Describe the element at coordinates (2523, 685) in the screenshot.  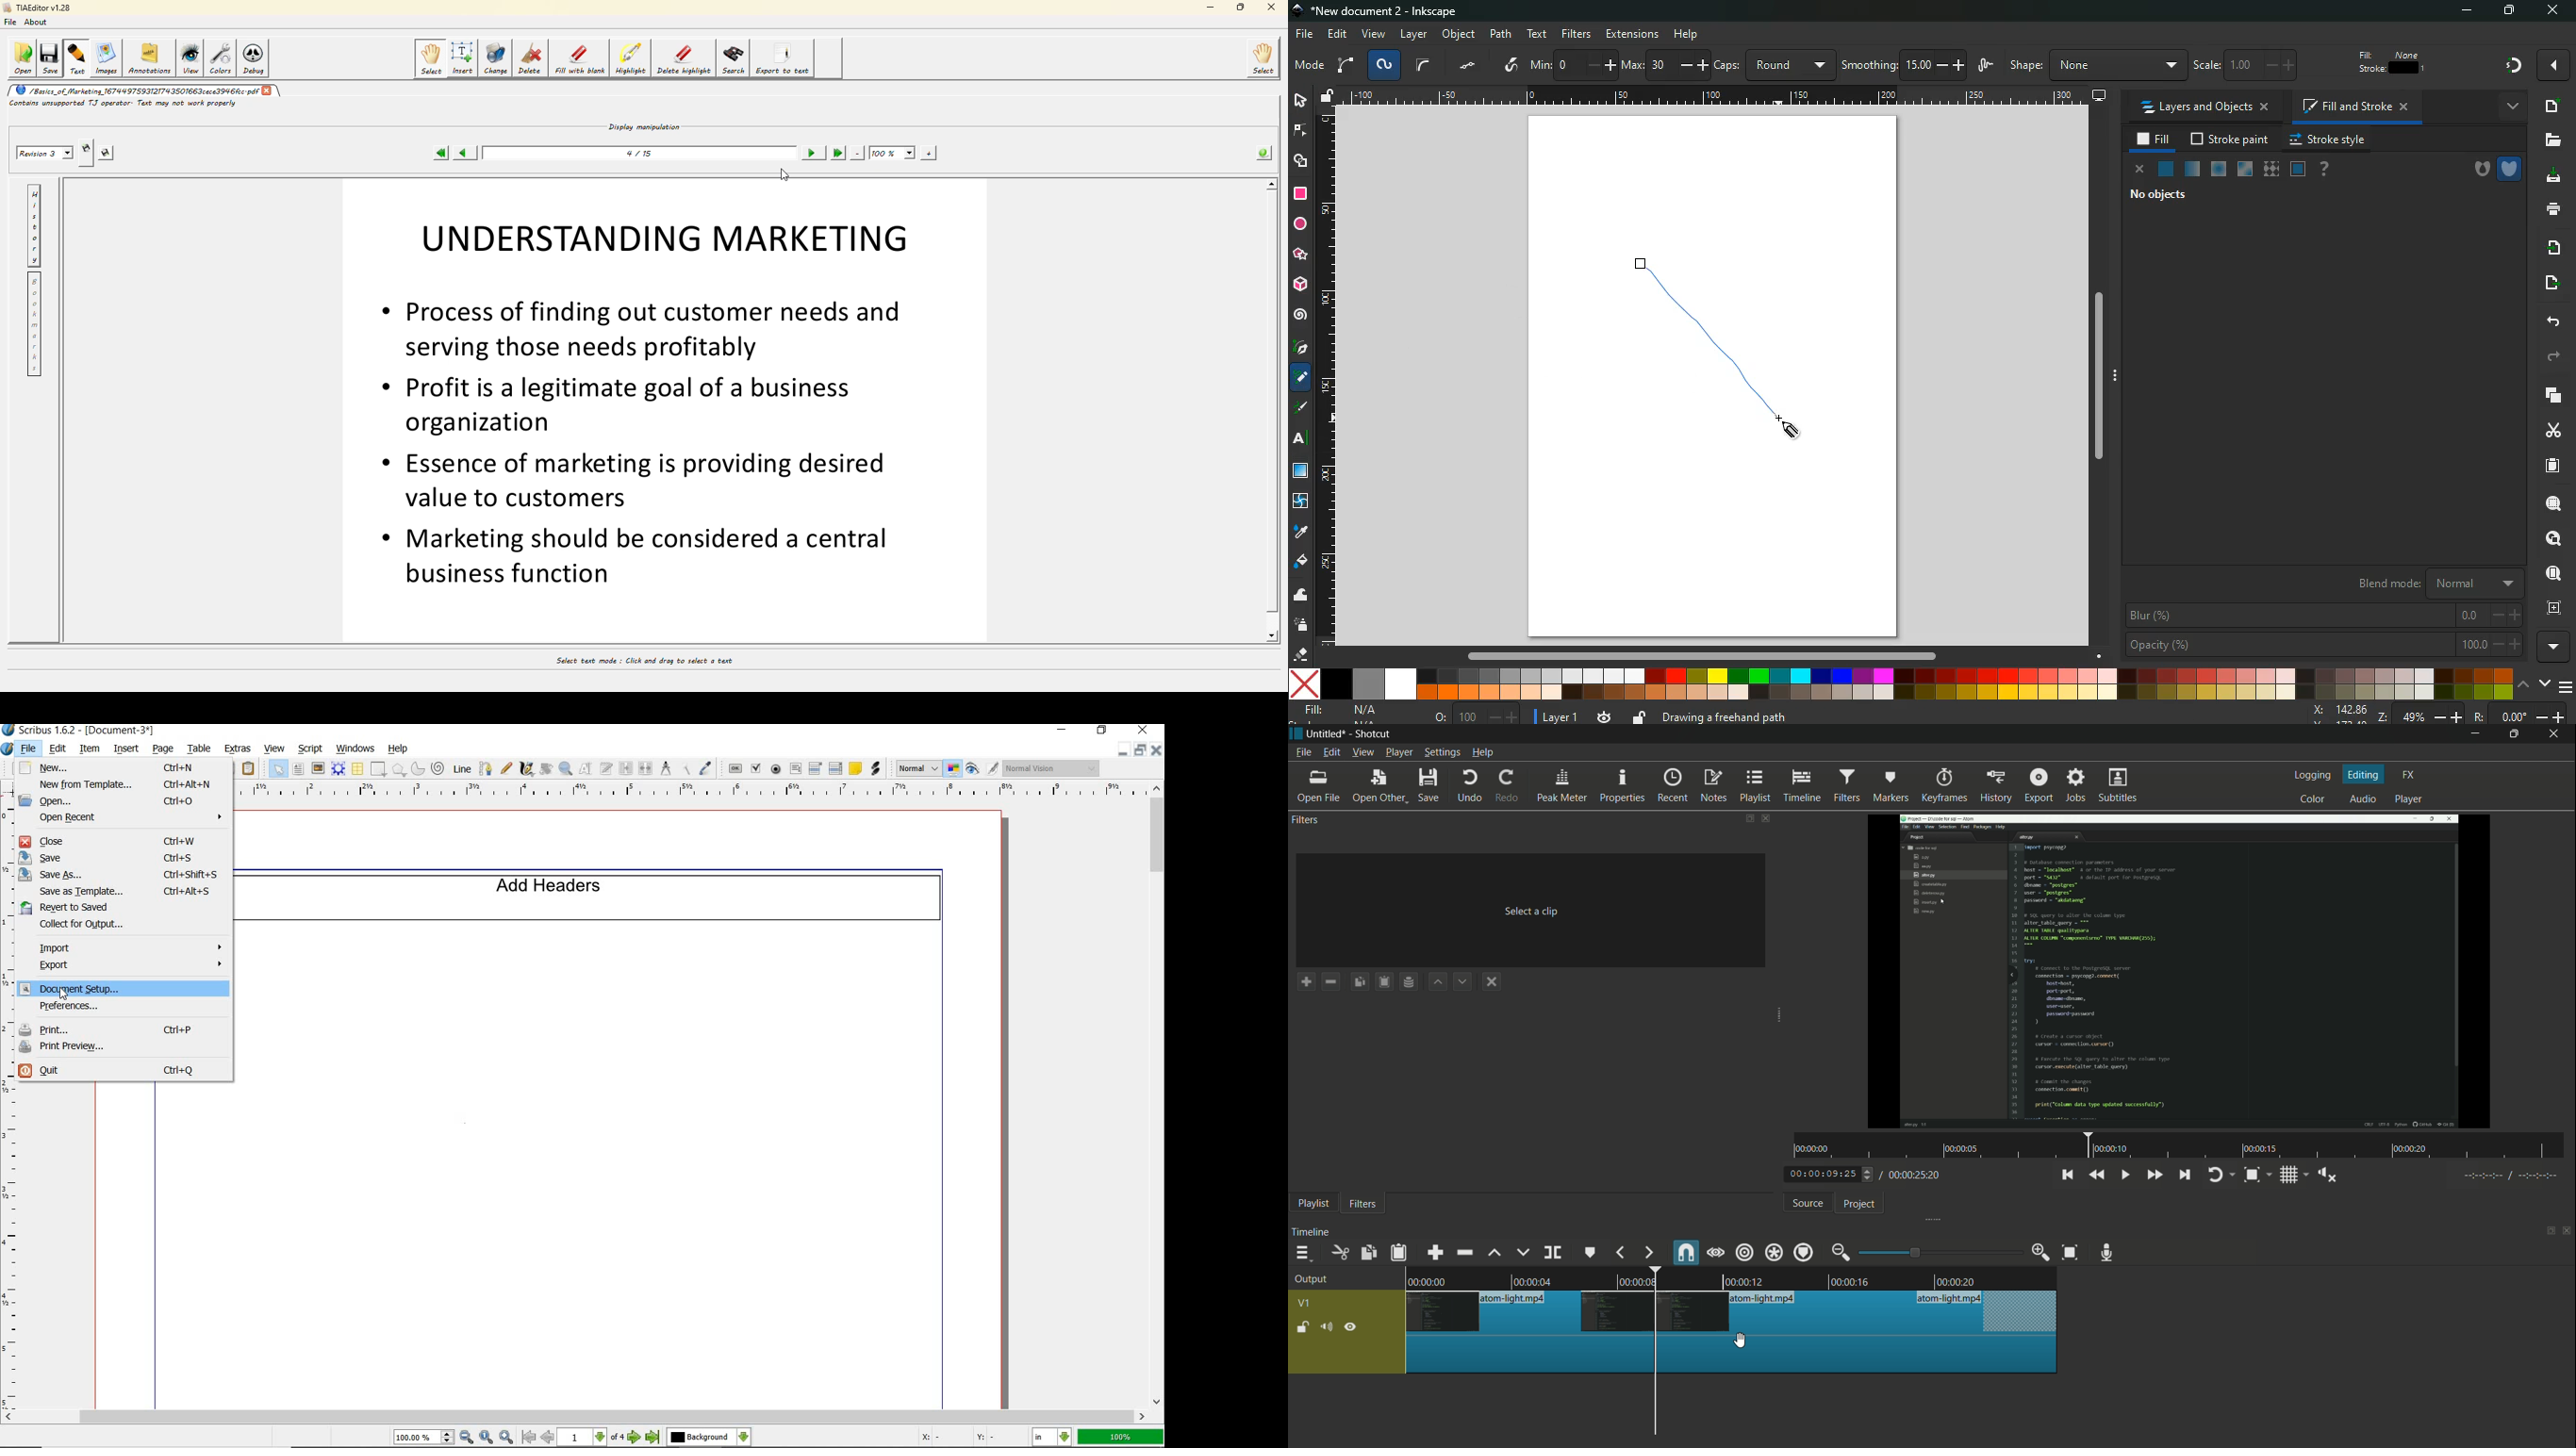
I see `up` at that location.